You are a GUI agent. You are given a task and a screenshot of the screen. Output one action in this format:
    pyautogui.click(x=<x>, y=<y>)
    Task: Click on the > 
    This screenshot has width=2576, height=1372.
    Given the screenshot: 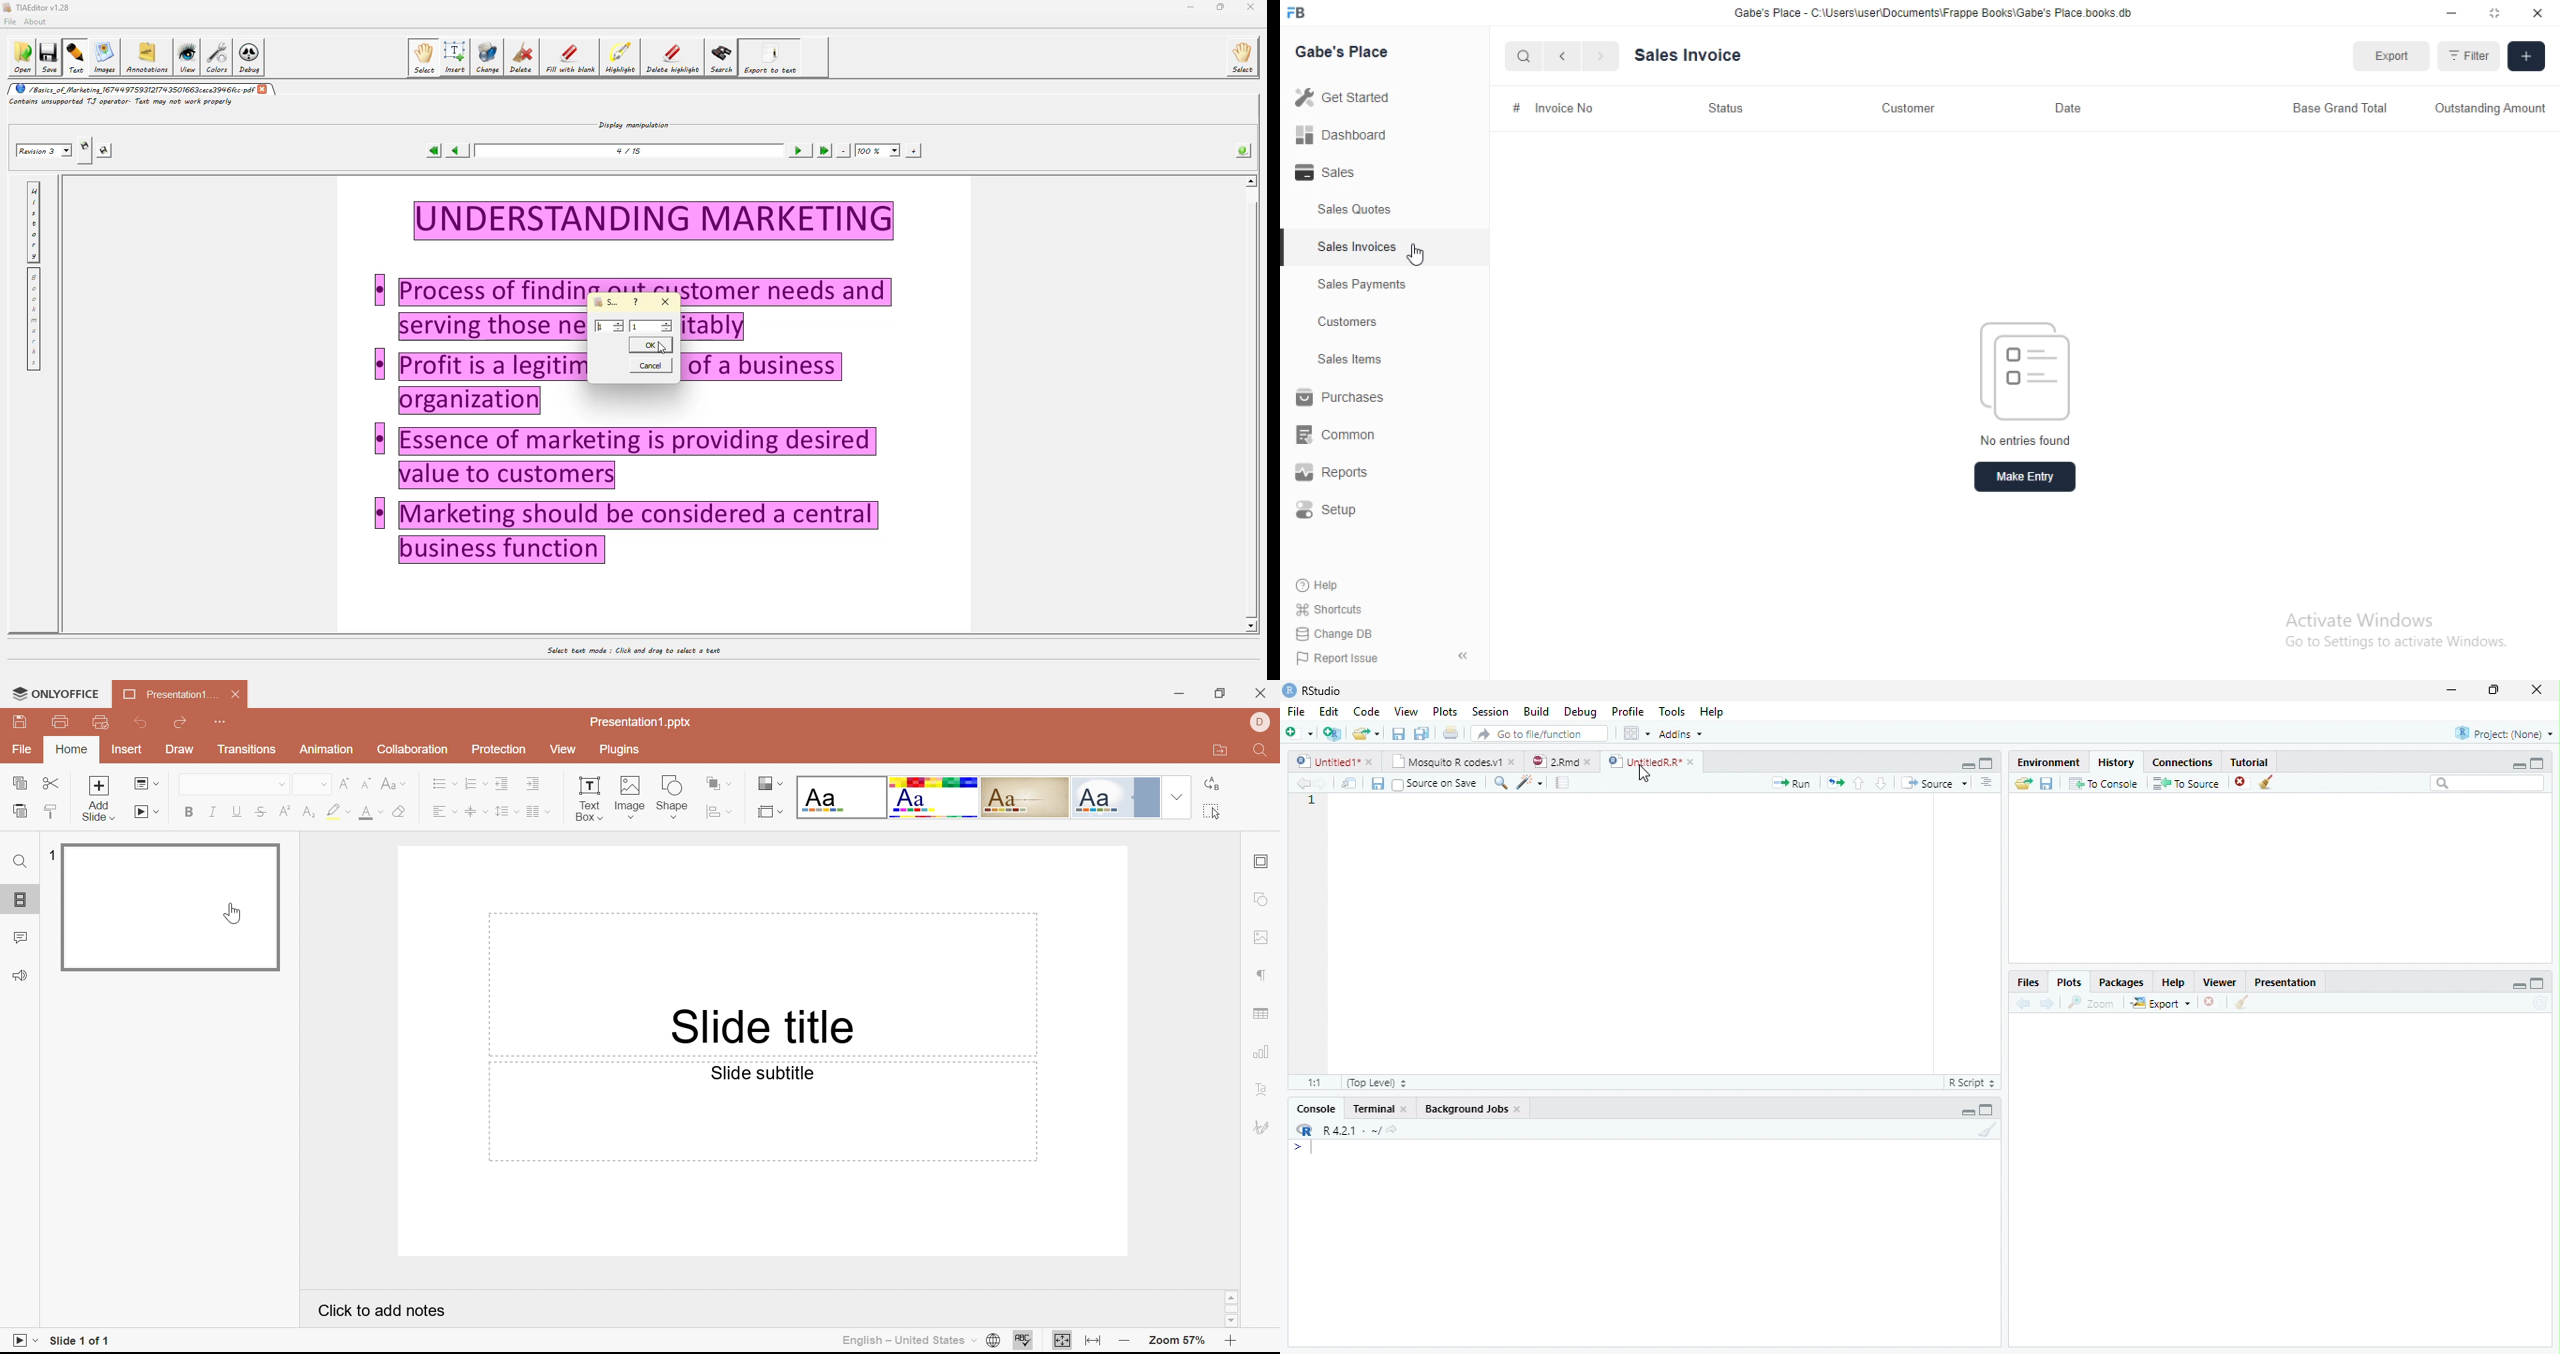 What is the action you would take?
    pyautogui.click(x=1299, y=1147)
    